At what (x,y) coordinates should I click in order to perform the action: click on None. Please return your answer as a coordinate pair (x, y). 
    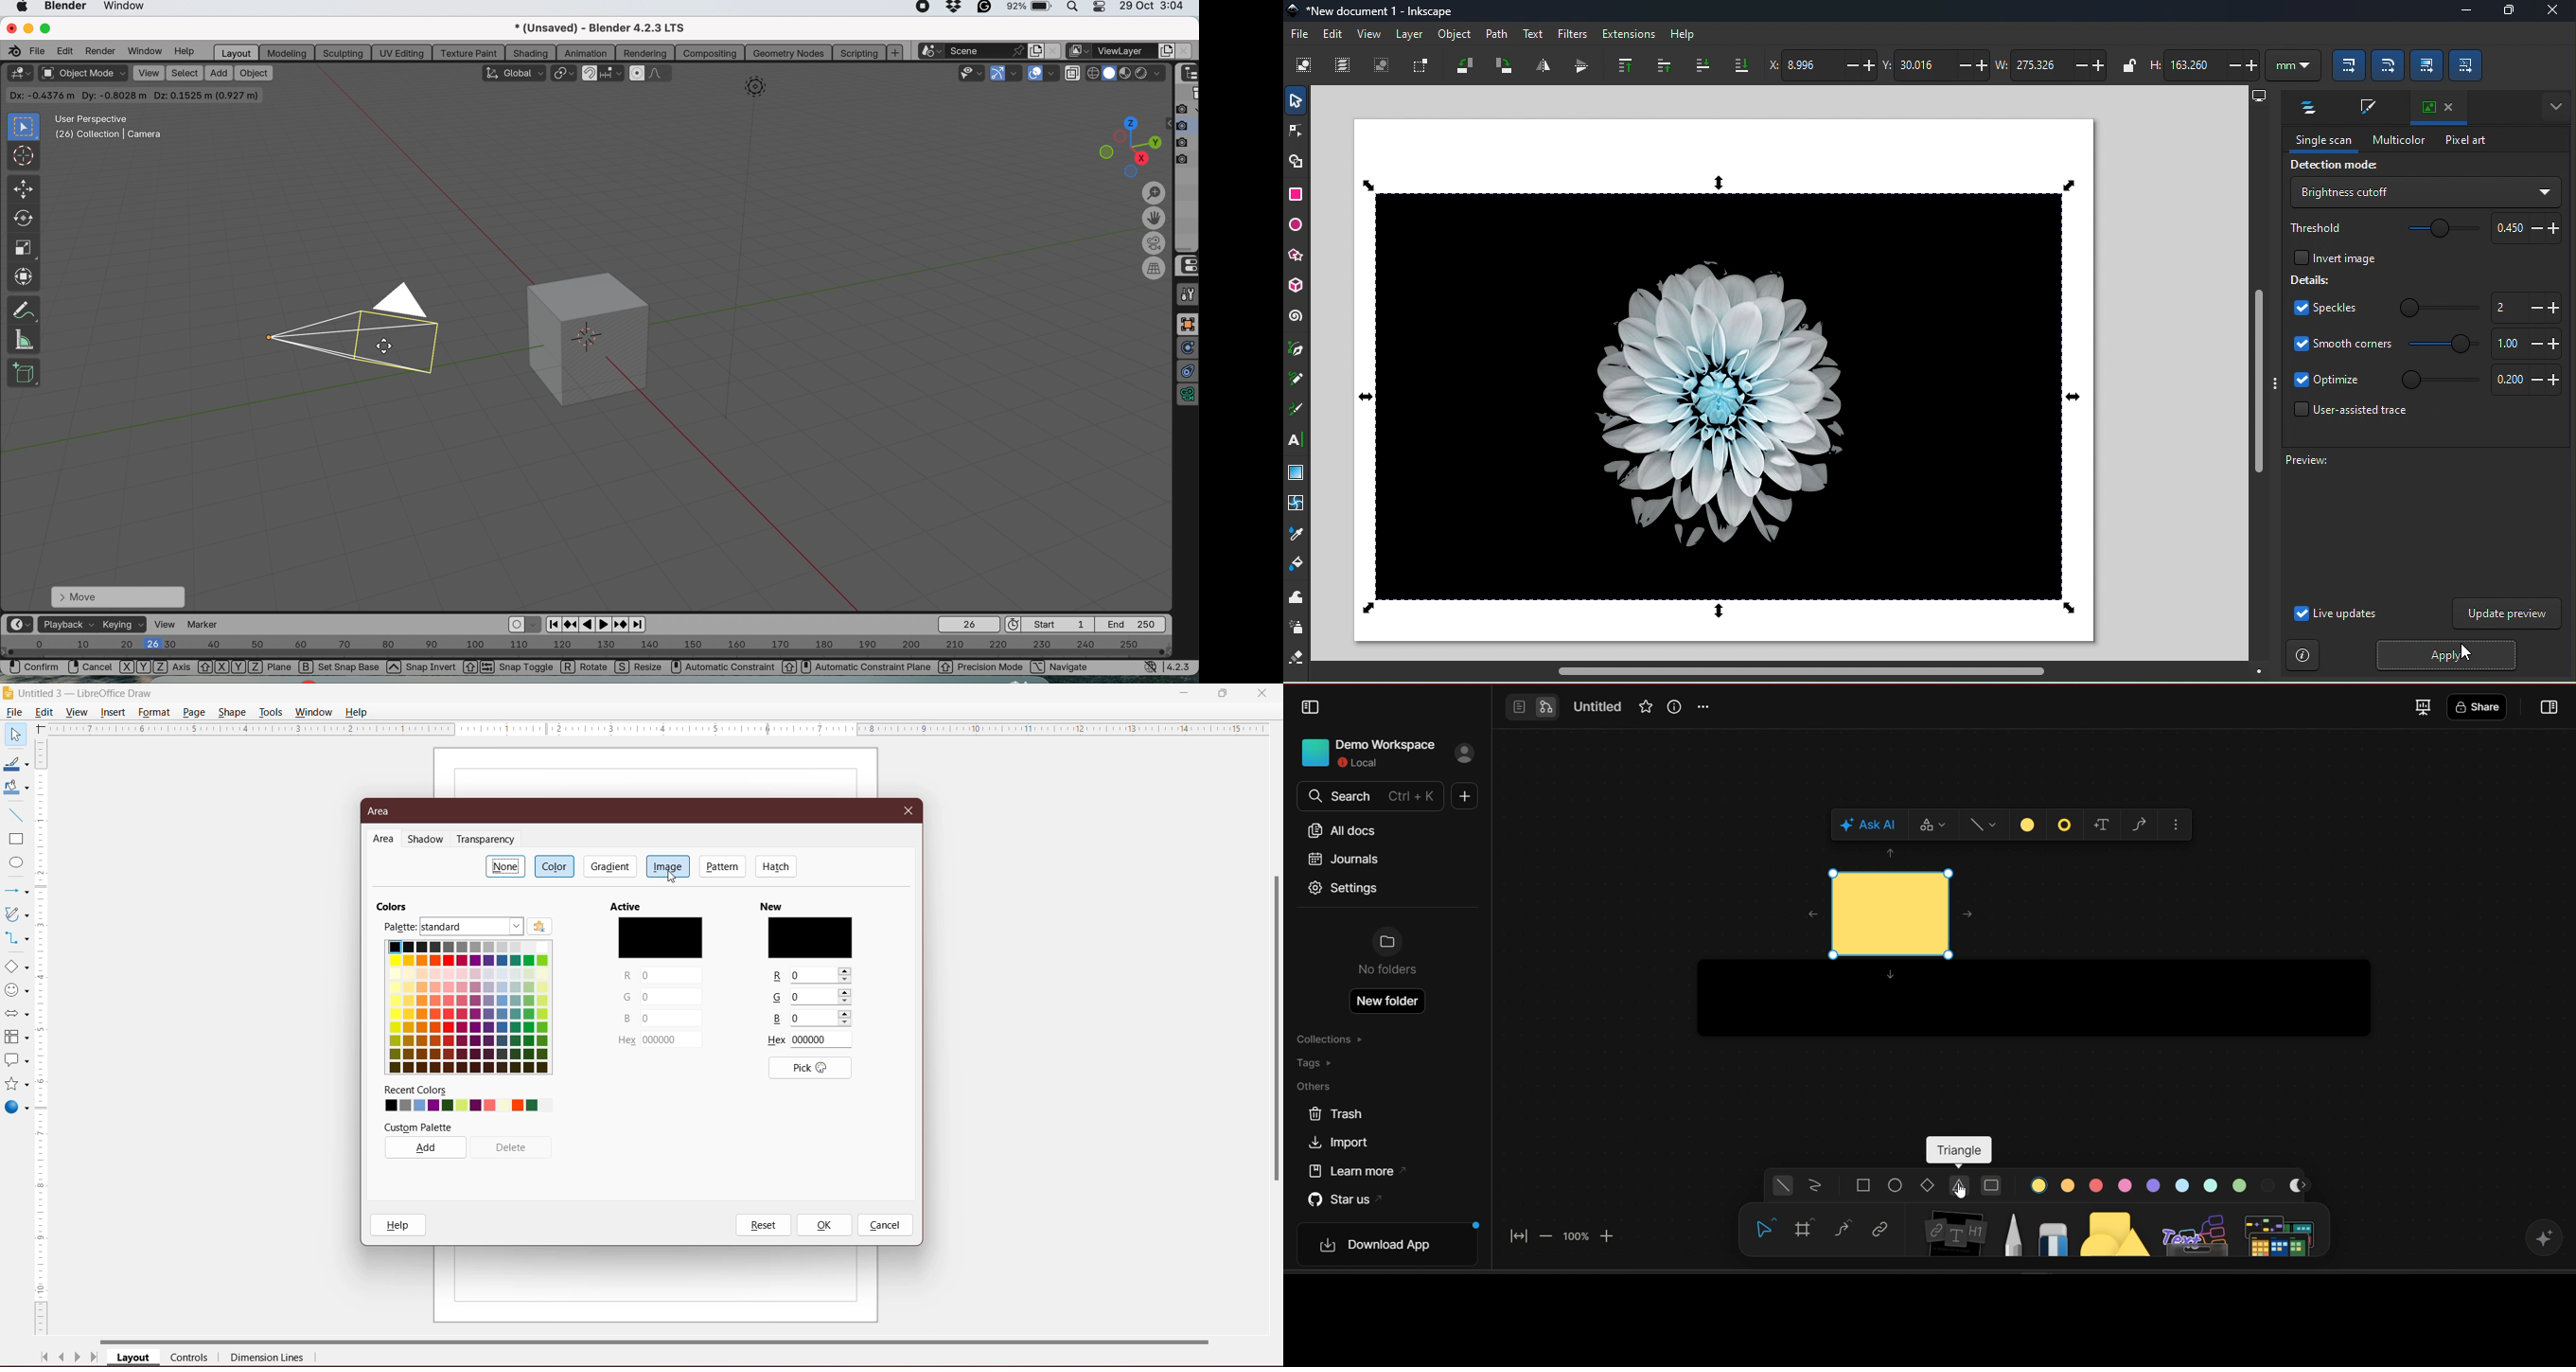
    Looking at the image, I should click on (506, 866).